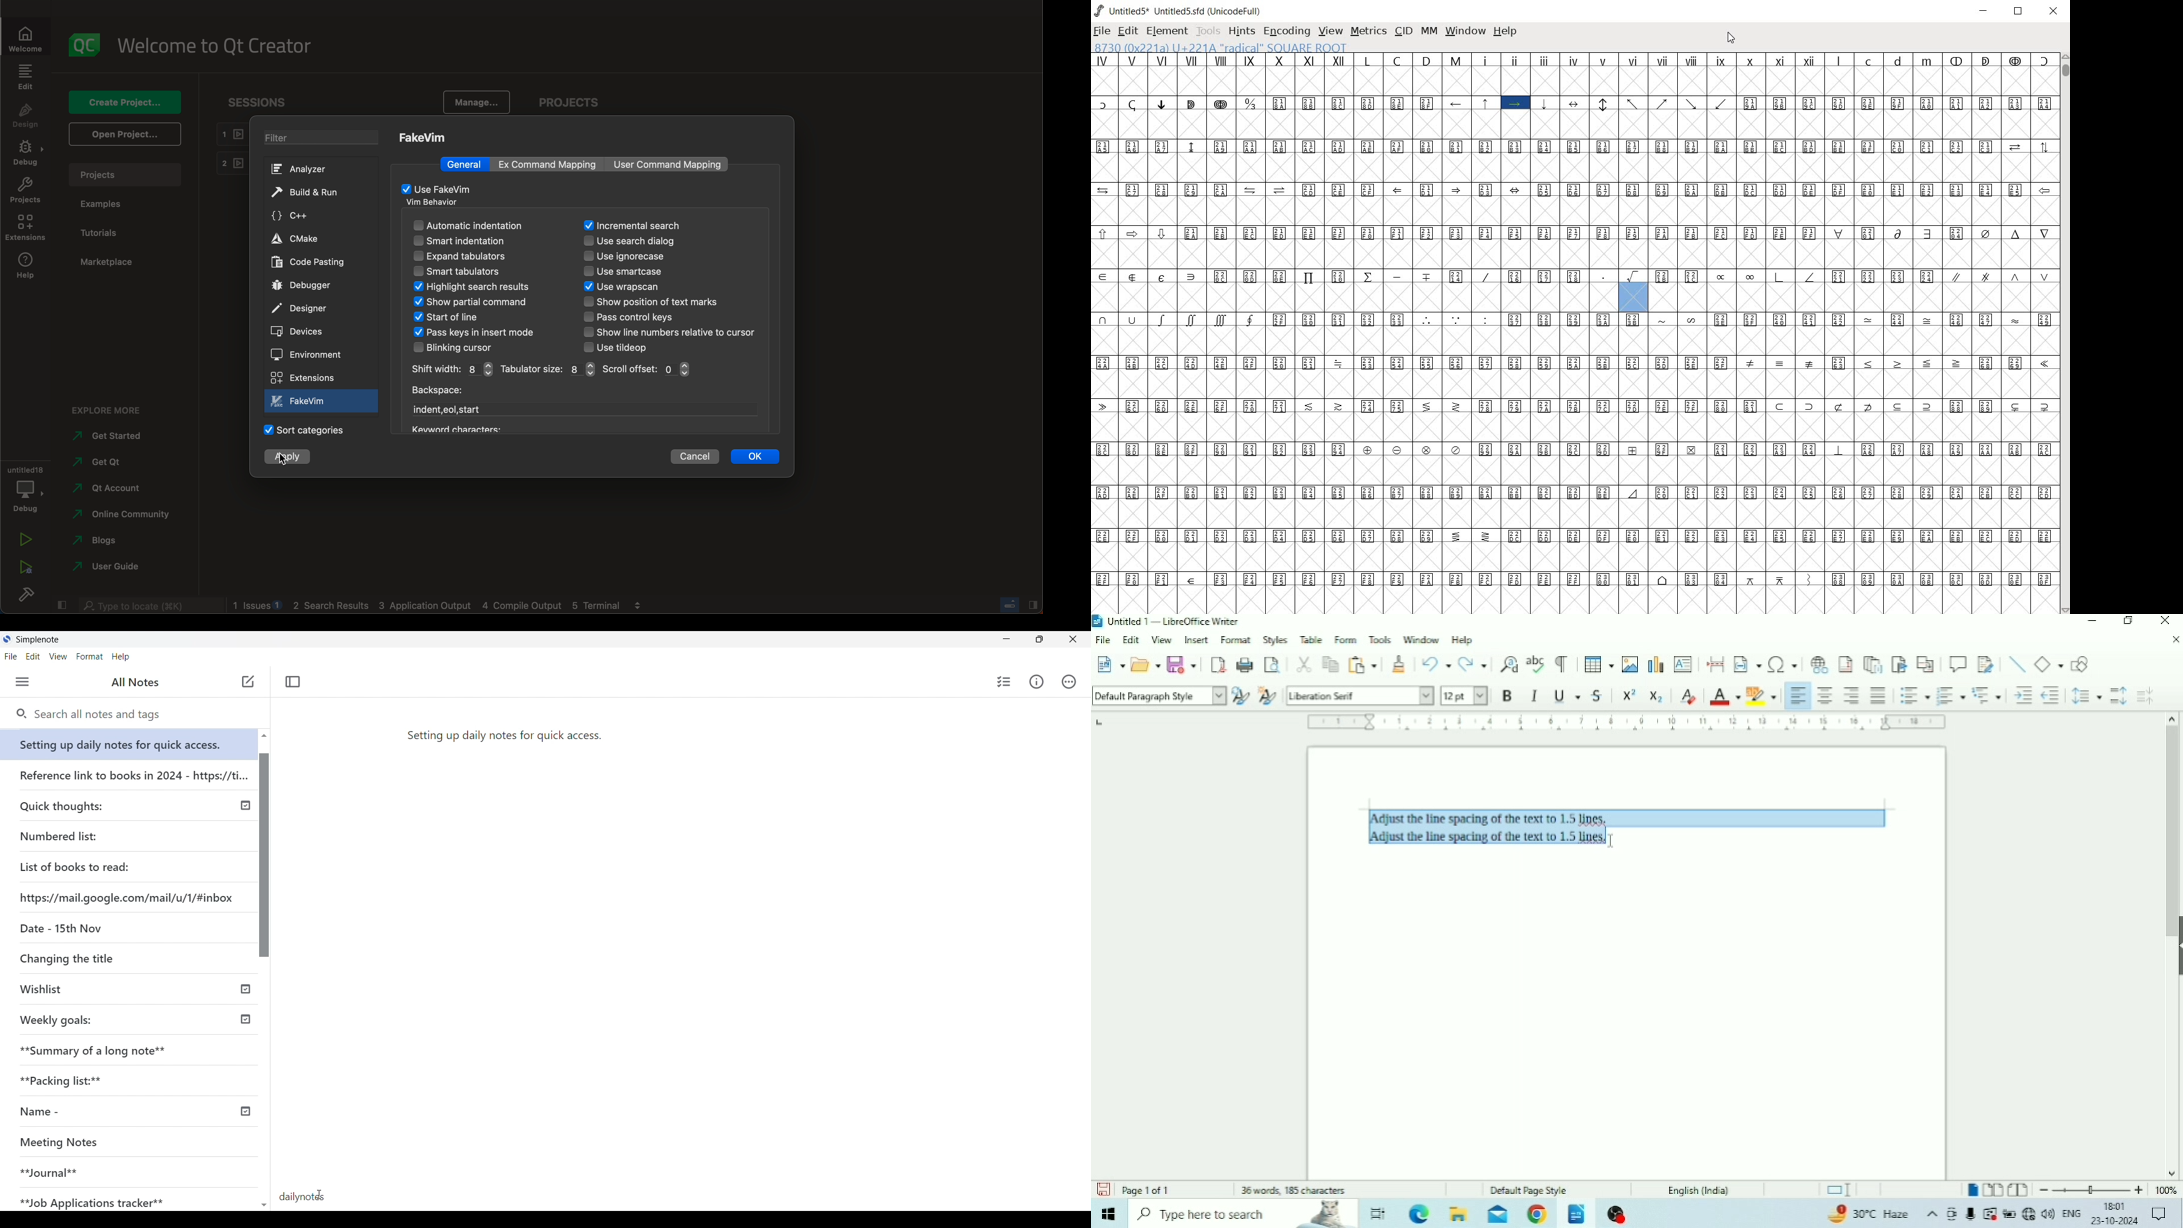  What do you see at coordinates (121, 657) in the screenshot?
I see `Help menu` at bounding box center [121, 657].